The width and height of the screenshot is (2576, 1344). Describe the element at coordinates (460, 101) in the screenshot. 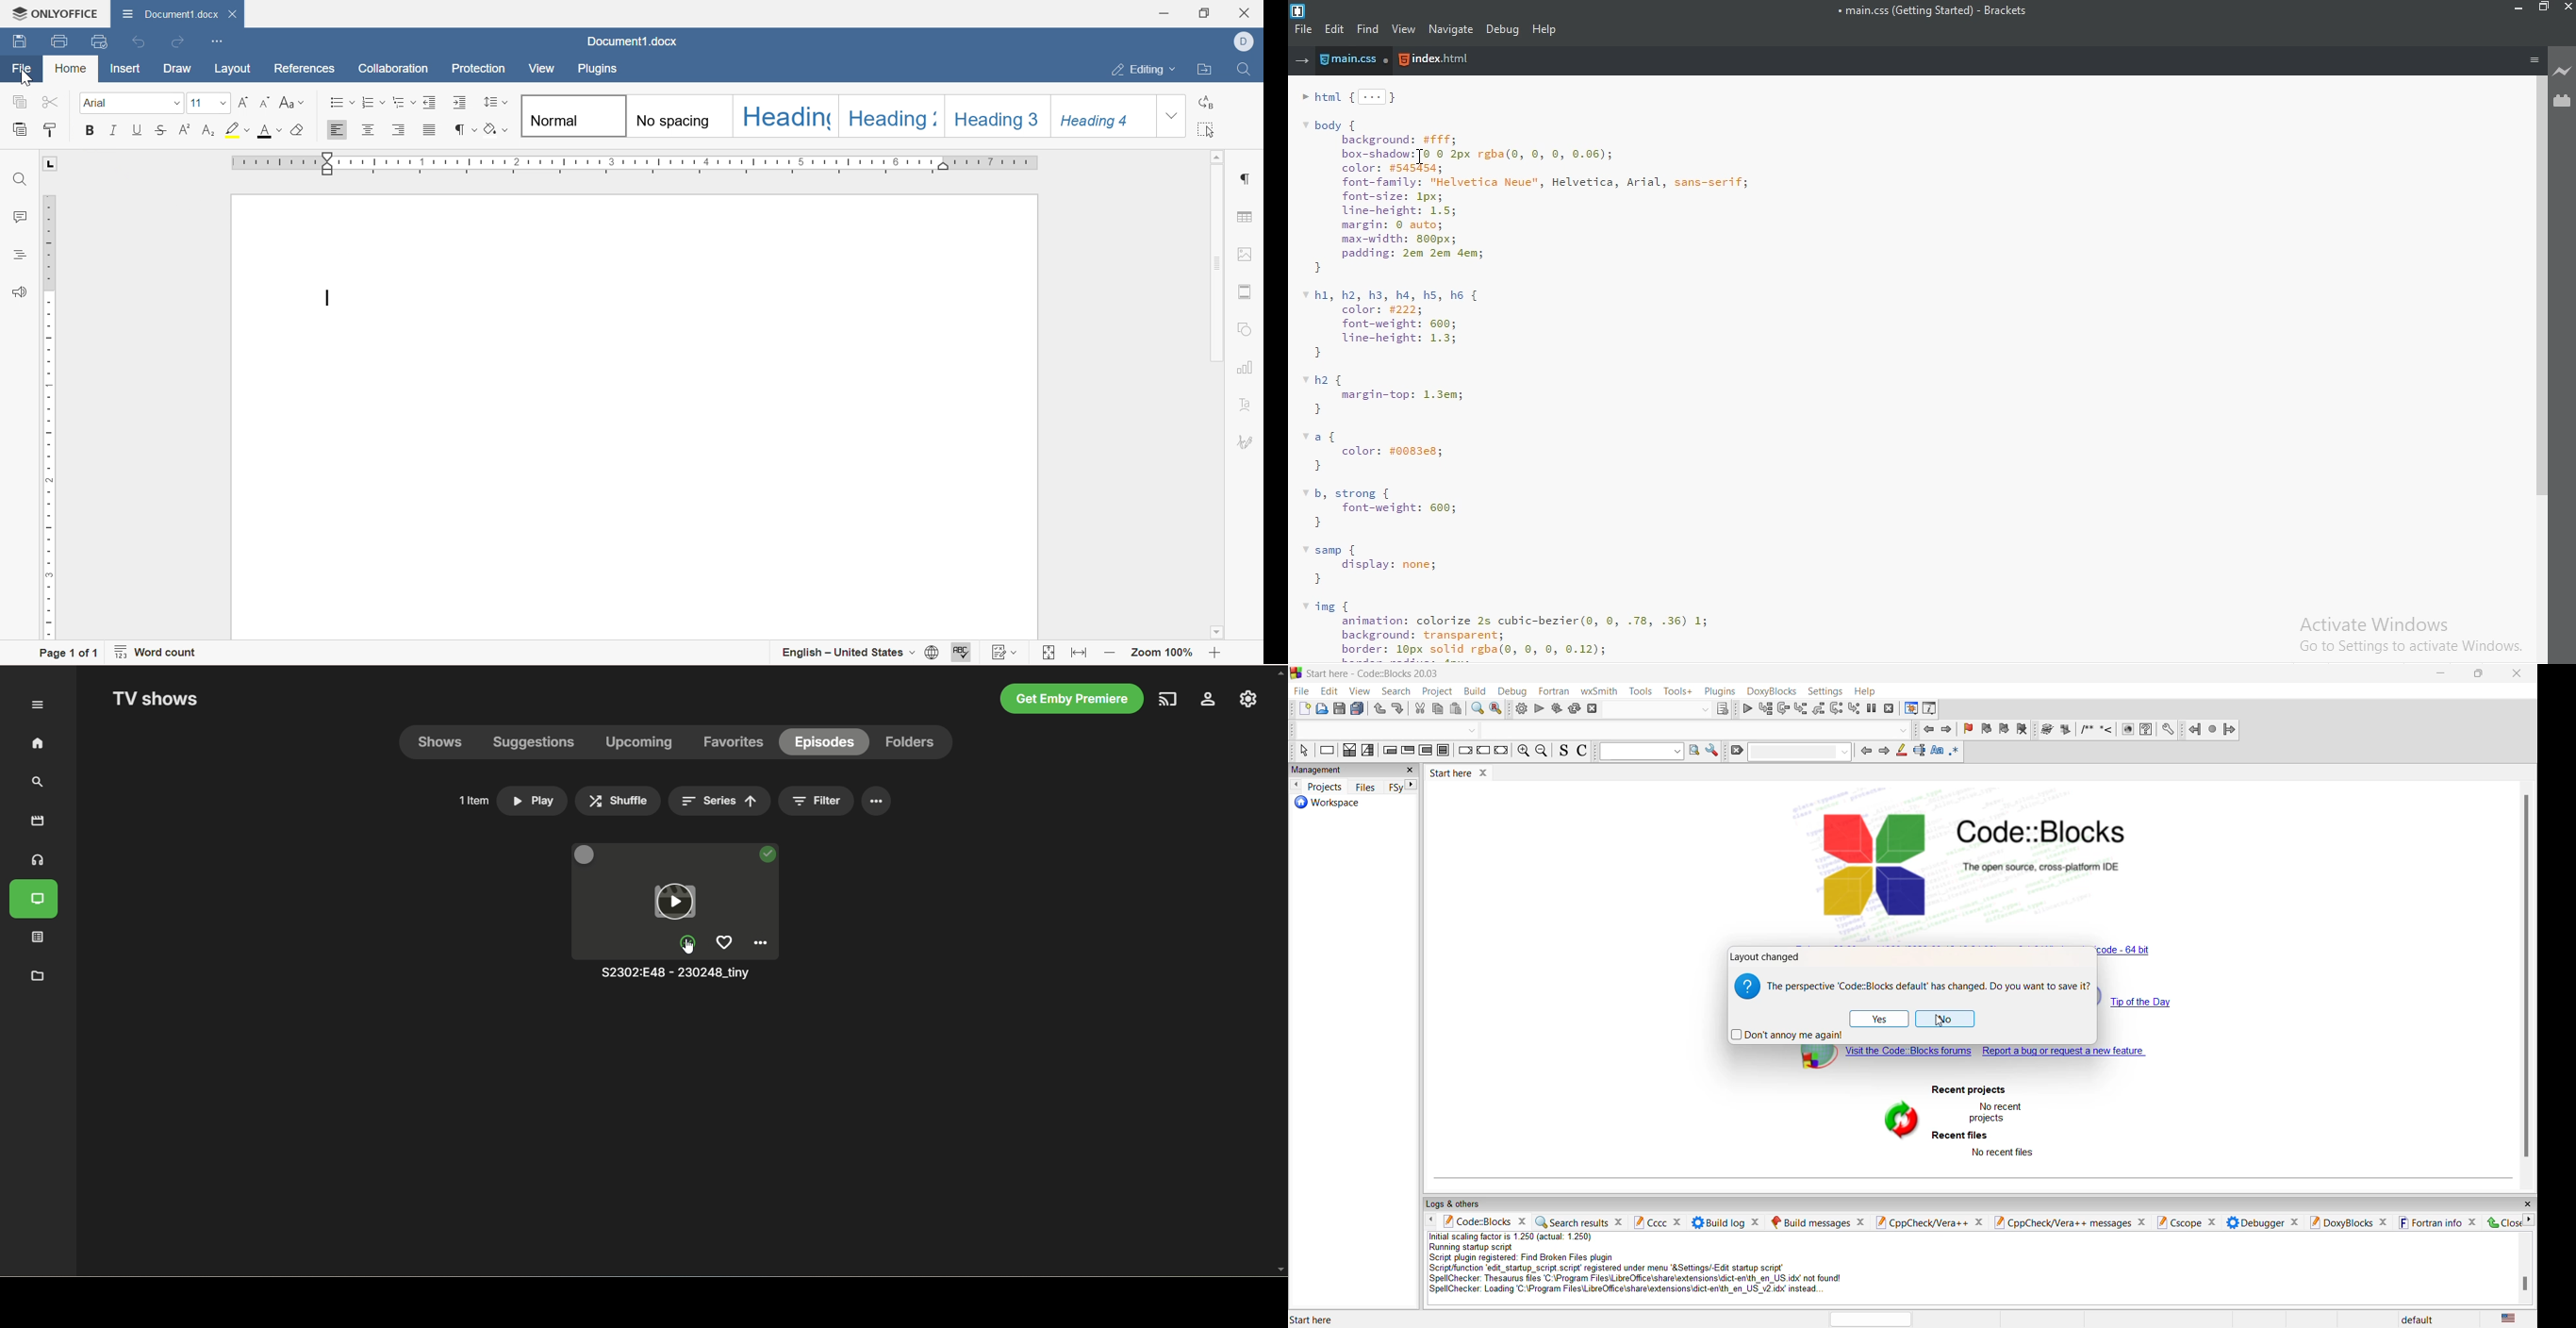

I see `increase indent` at that location.